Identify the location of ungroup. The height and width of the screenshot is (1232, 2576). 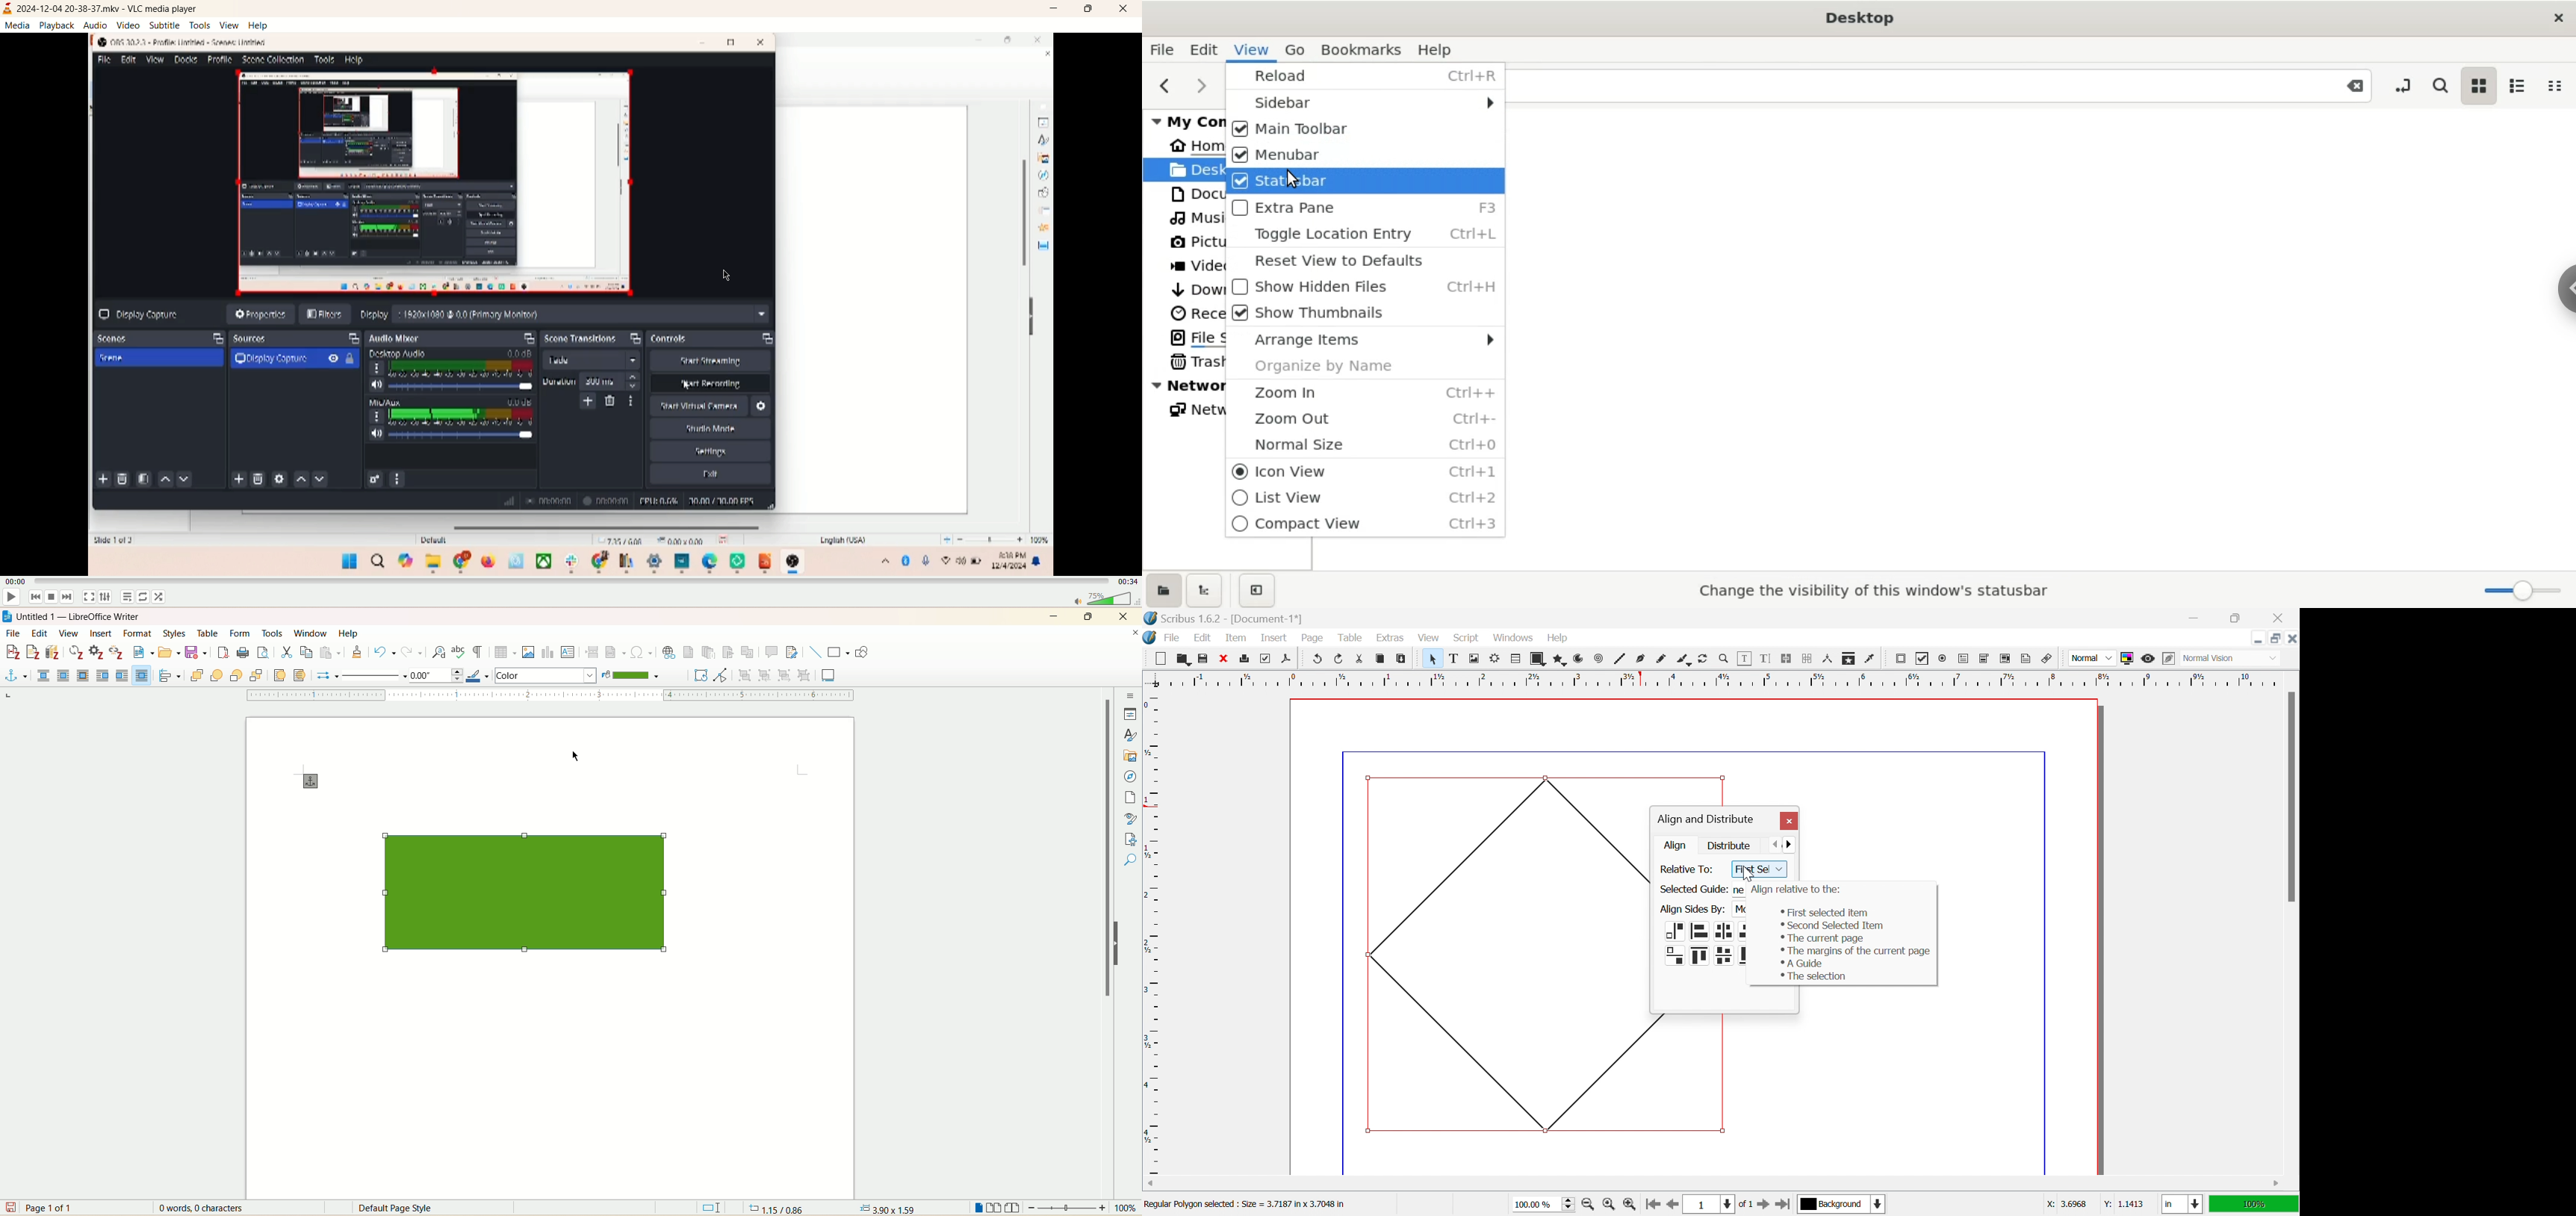
(804, 675).